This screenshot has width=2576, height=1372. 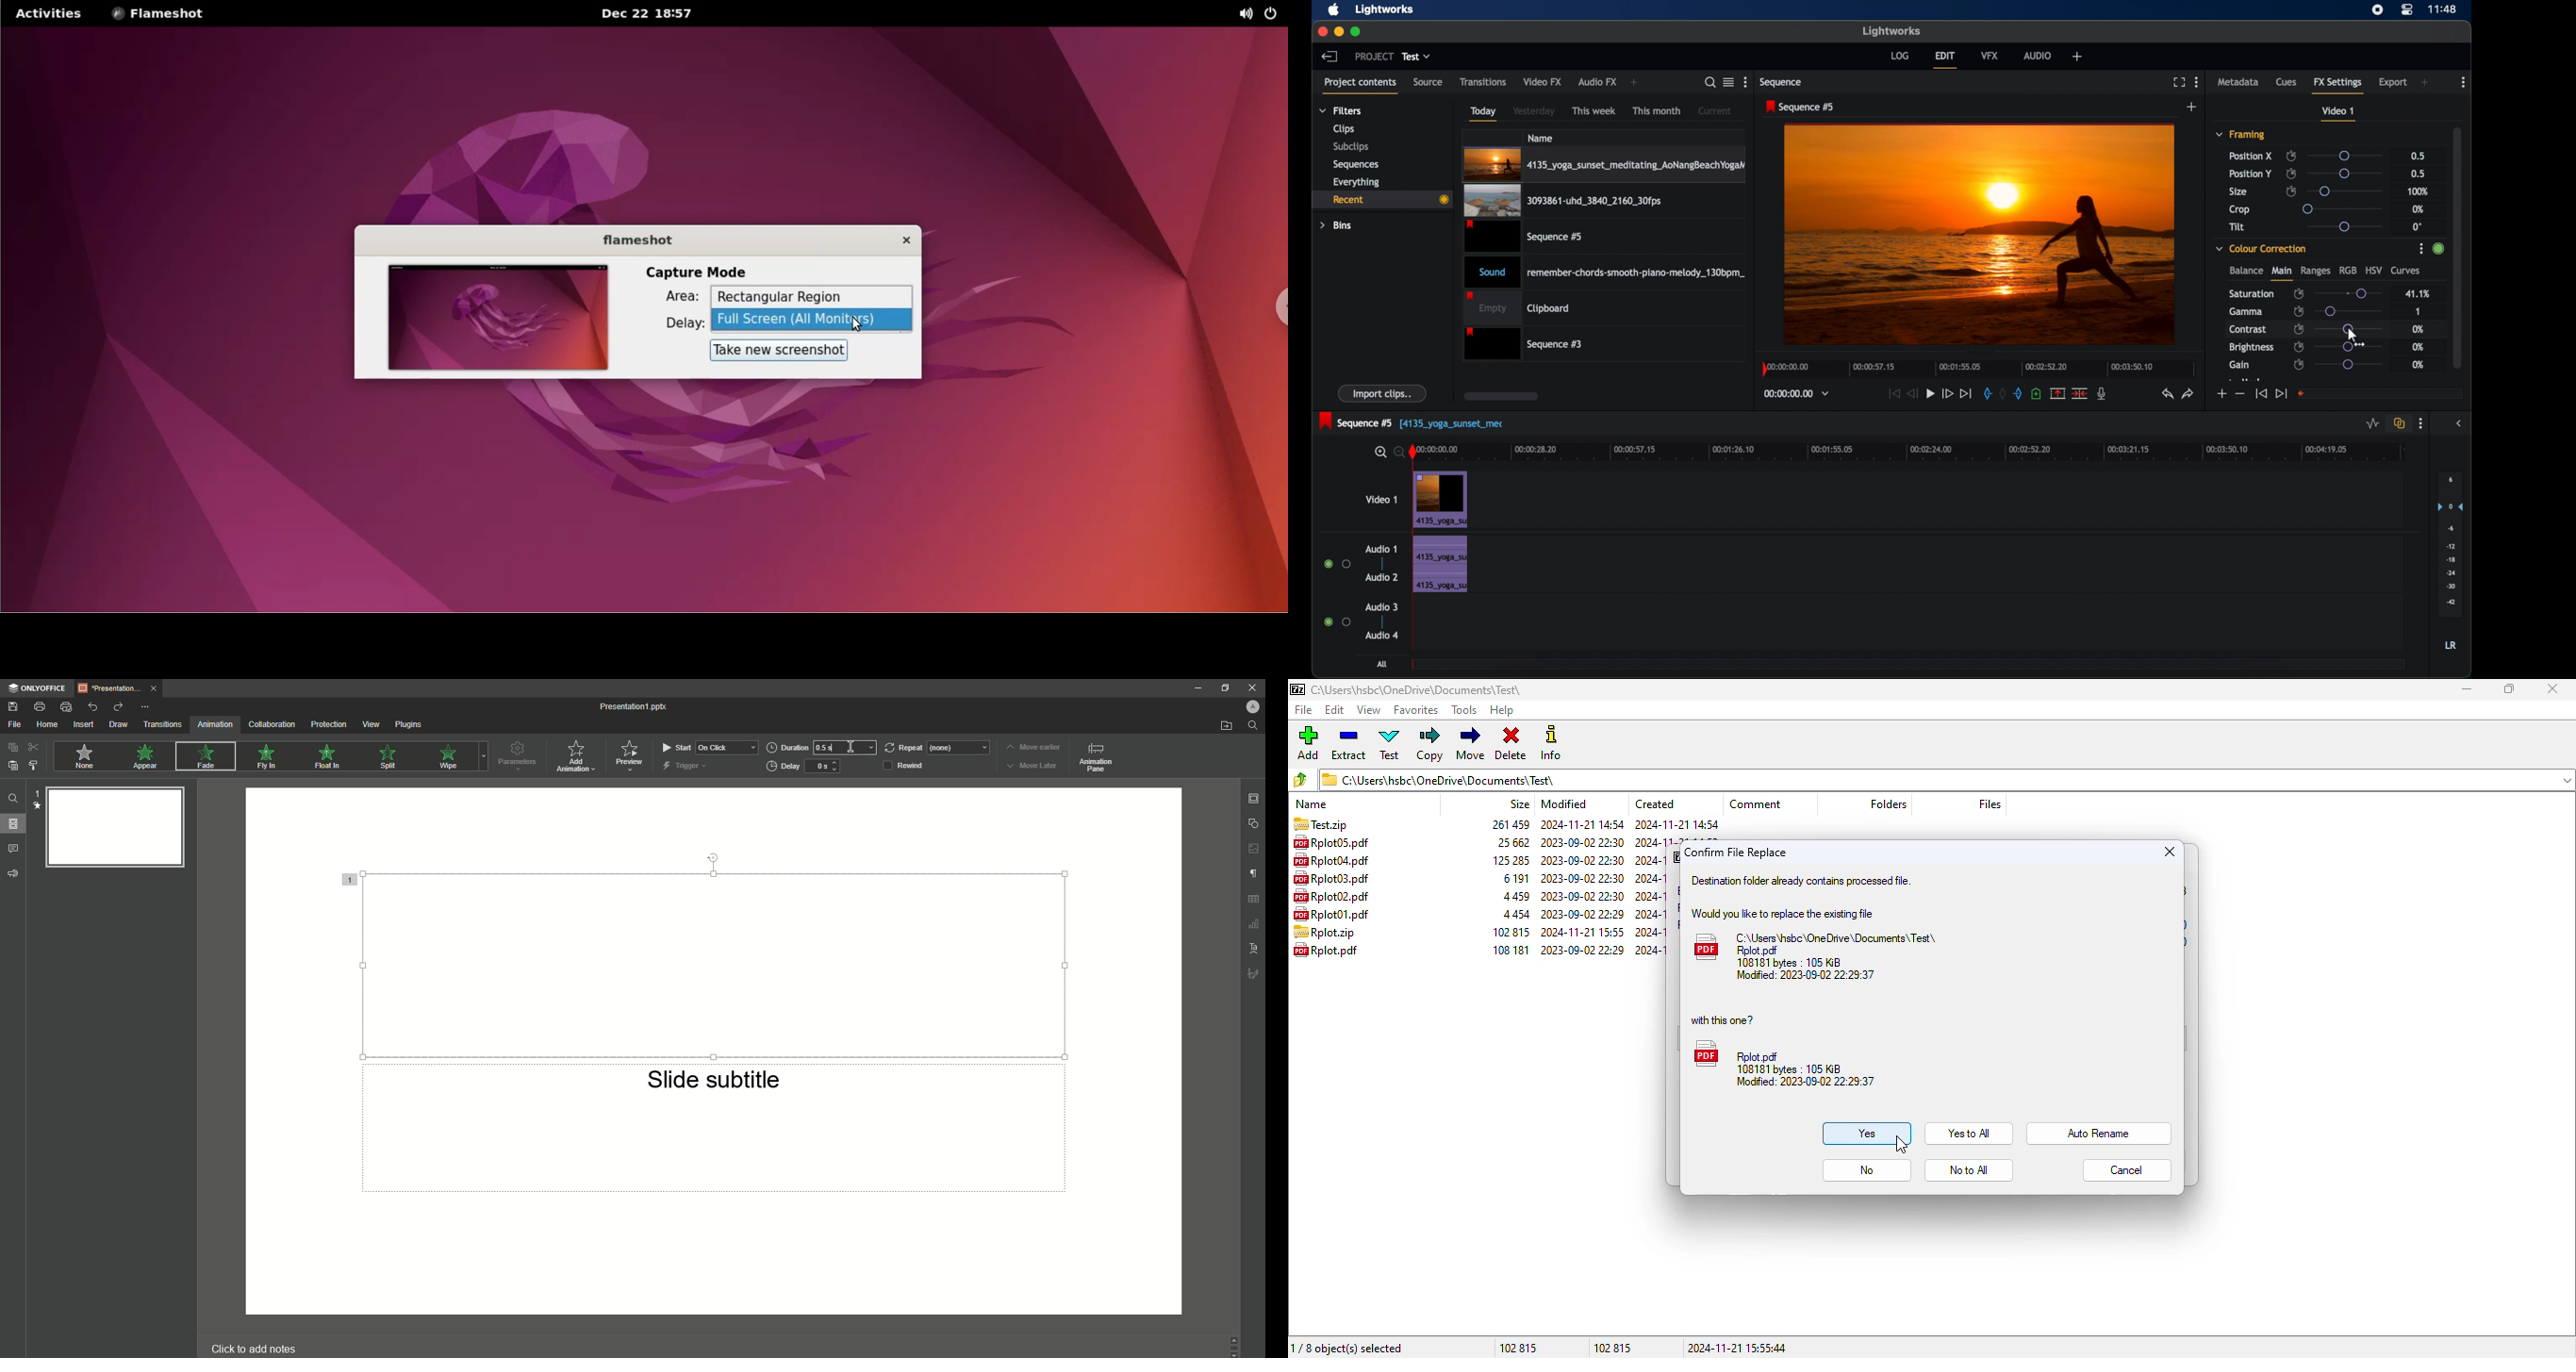 I want to click on Comments, so click(x=14, y=849).